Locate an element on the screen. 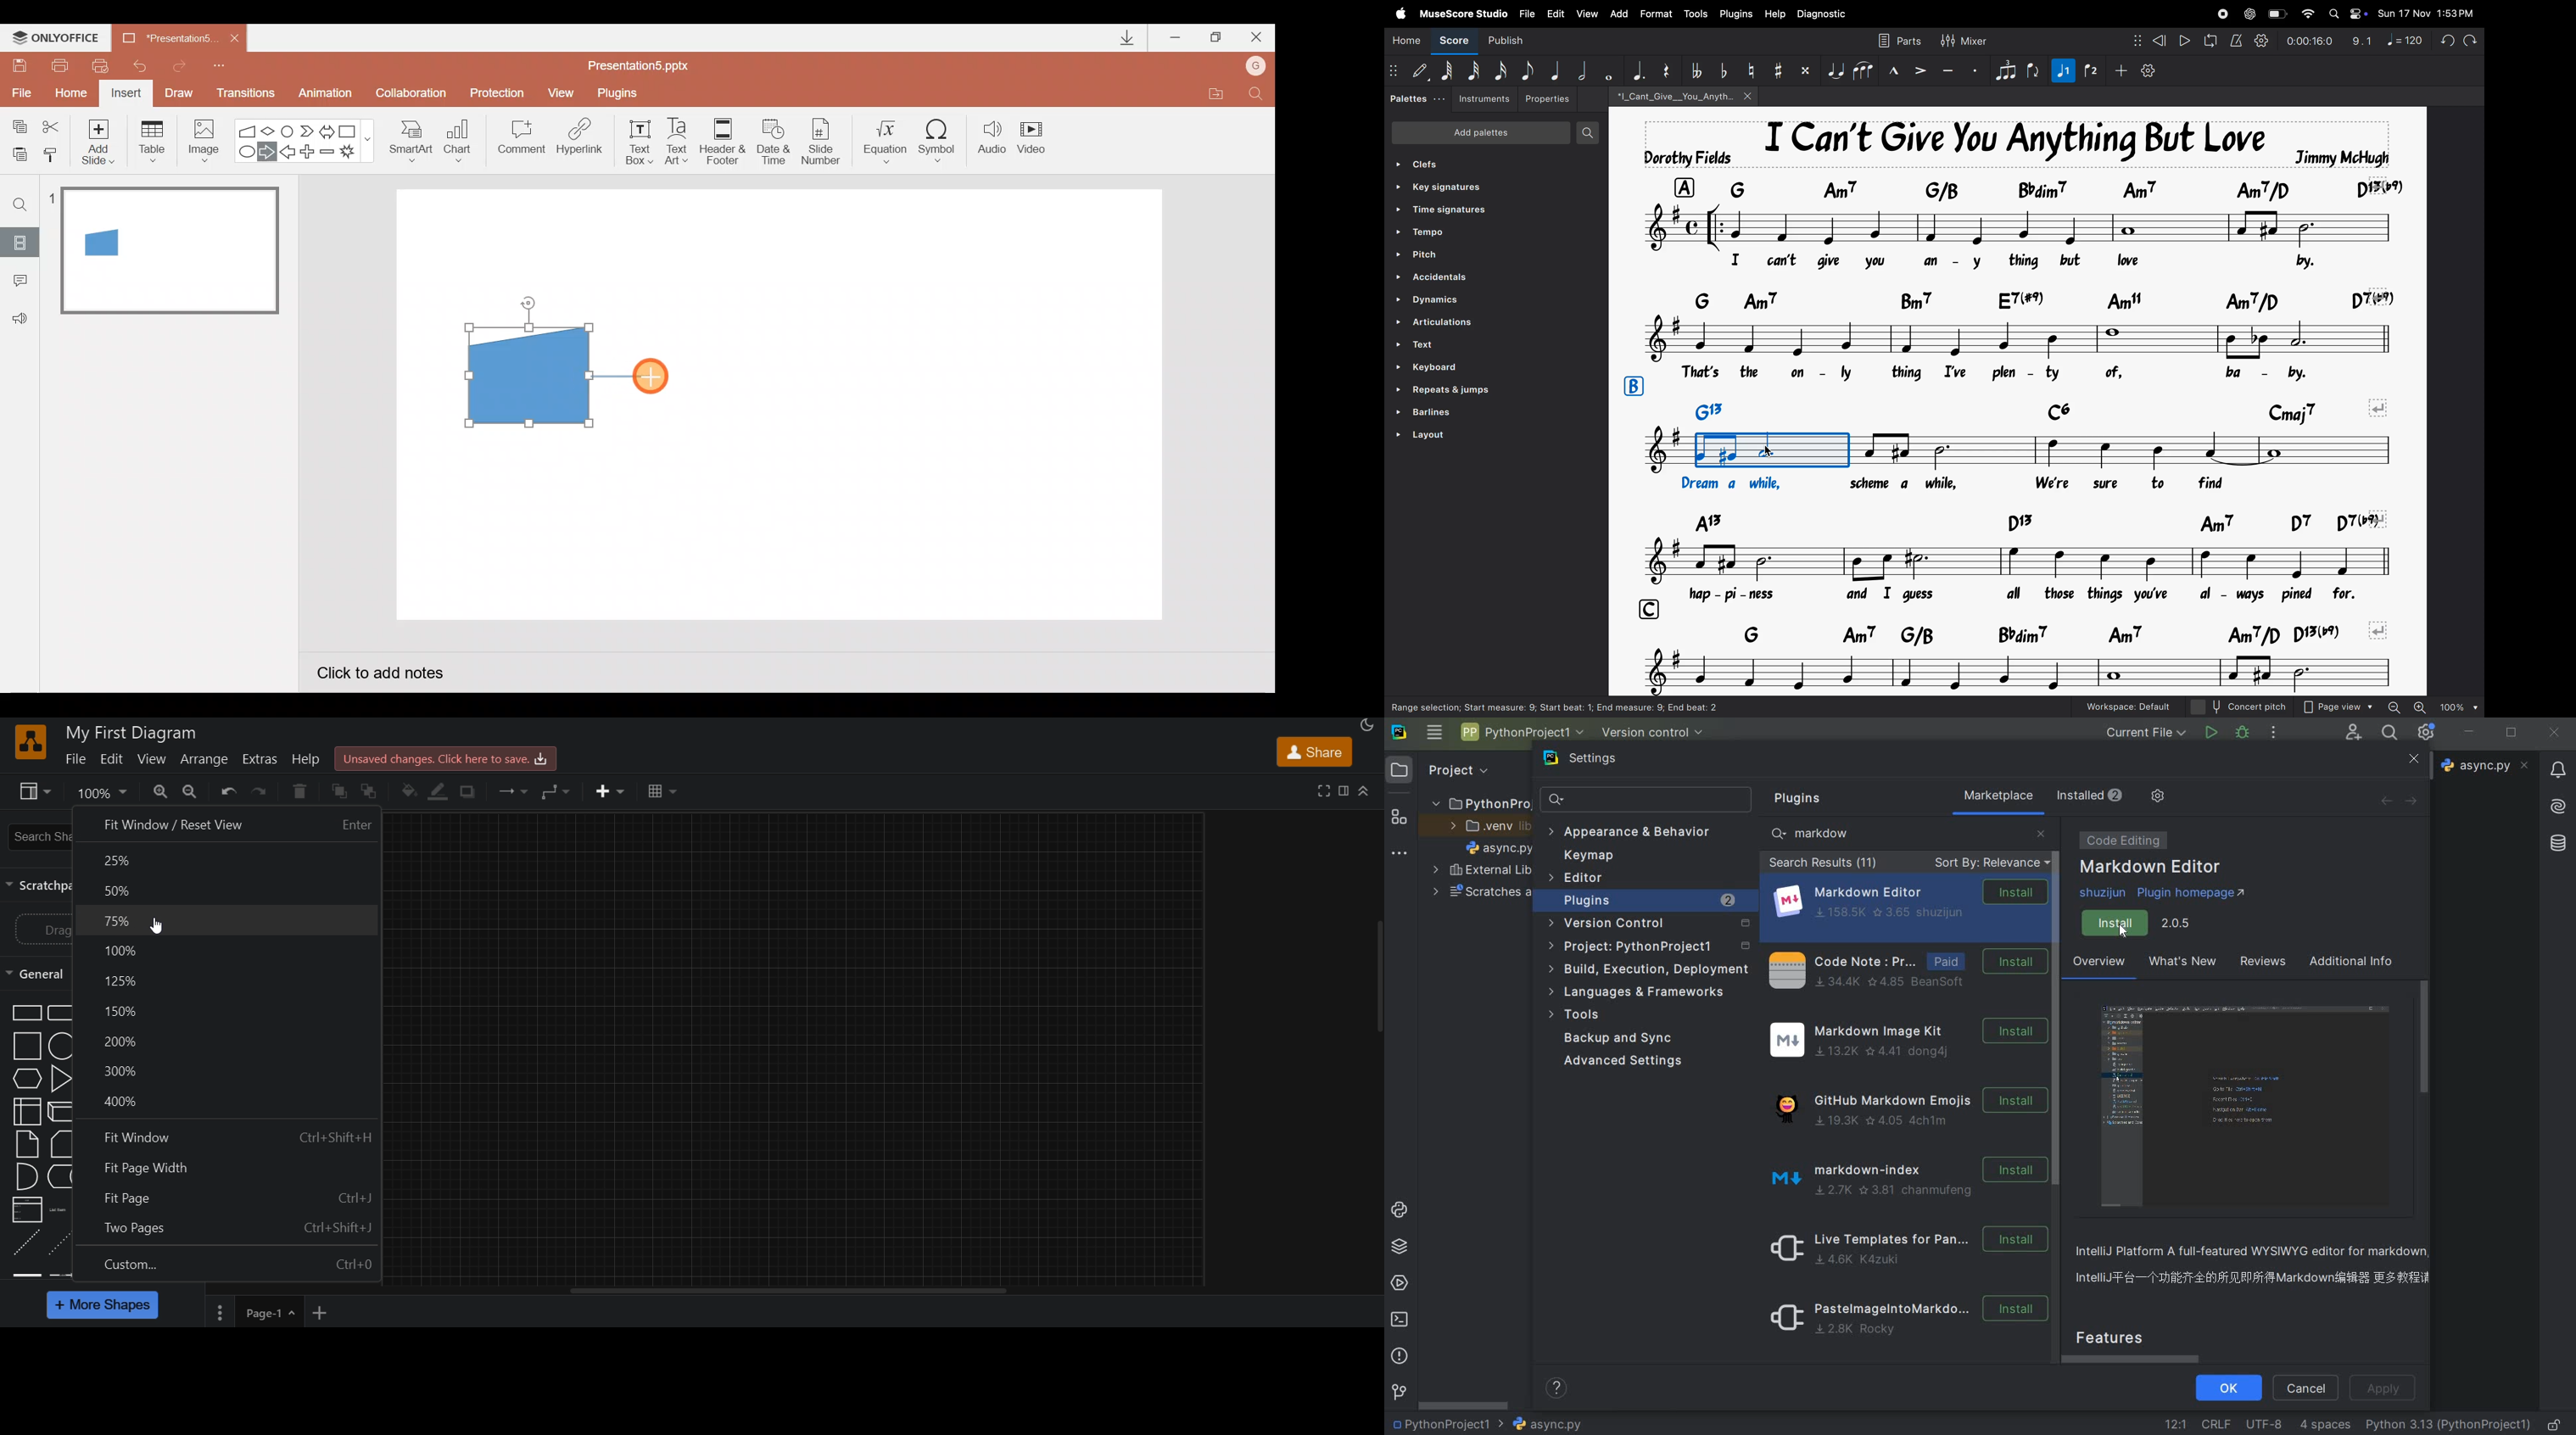 The image size is (2576, 1456). view is located at coordinates (154, 761).